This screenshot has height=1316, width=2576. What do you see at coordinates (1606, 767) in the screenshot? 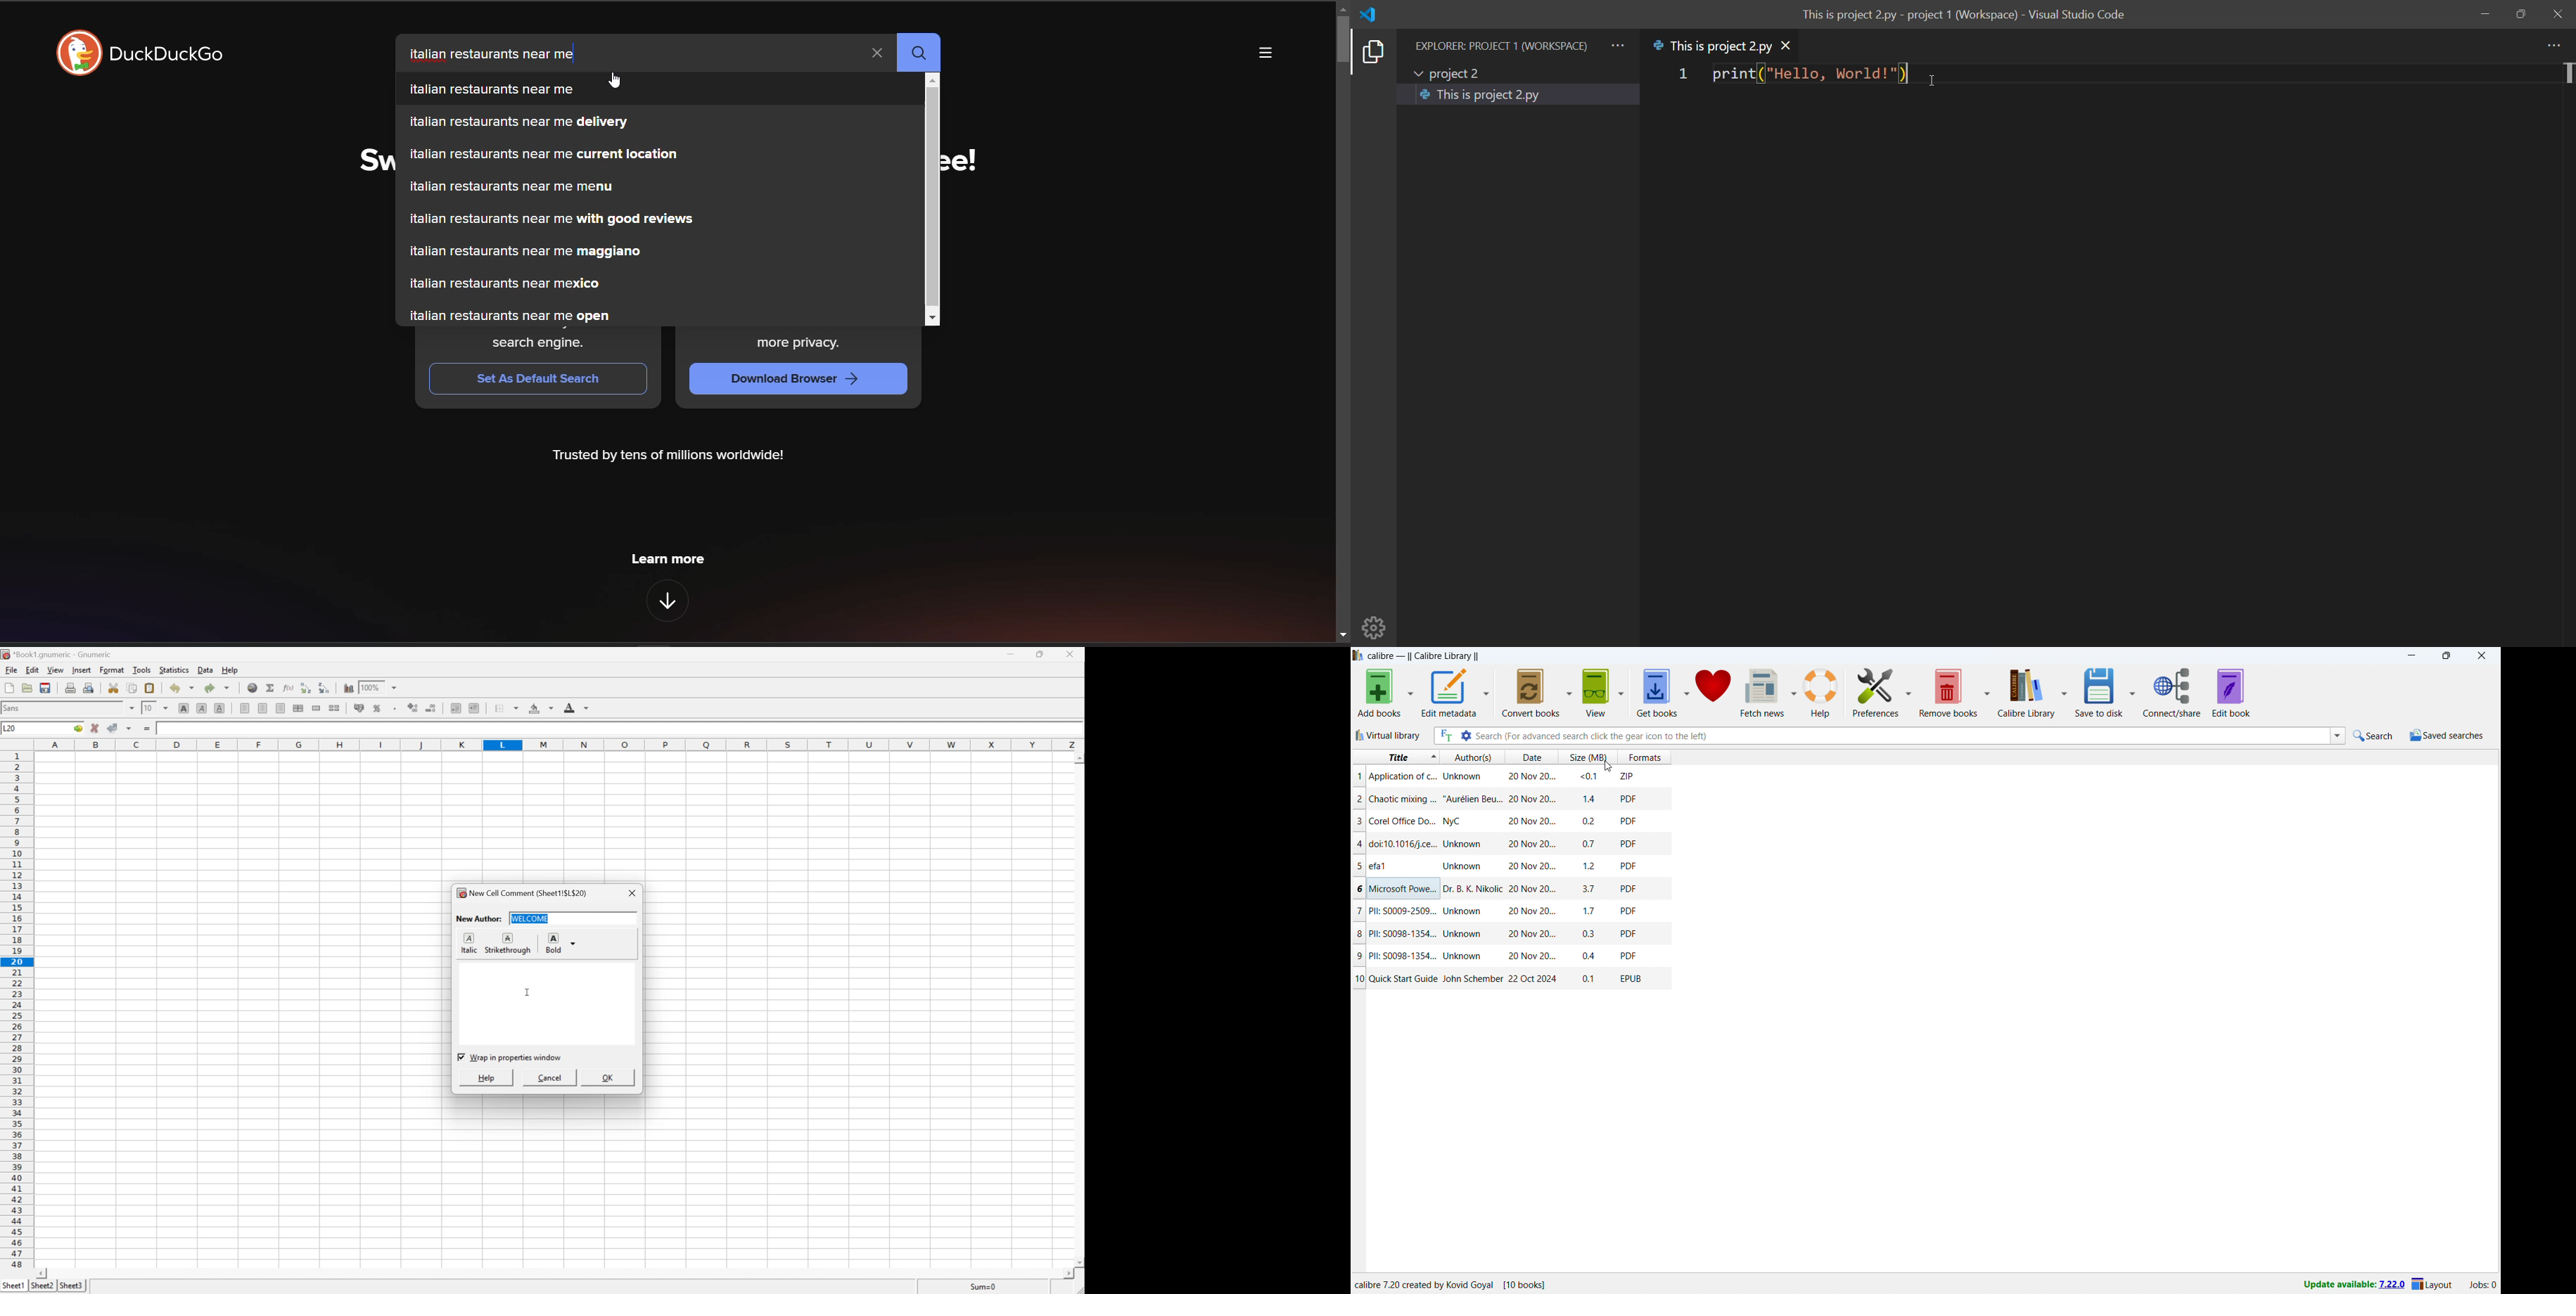
I see `cursor` at bounding box center [1606, 767].